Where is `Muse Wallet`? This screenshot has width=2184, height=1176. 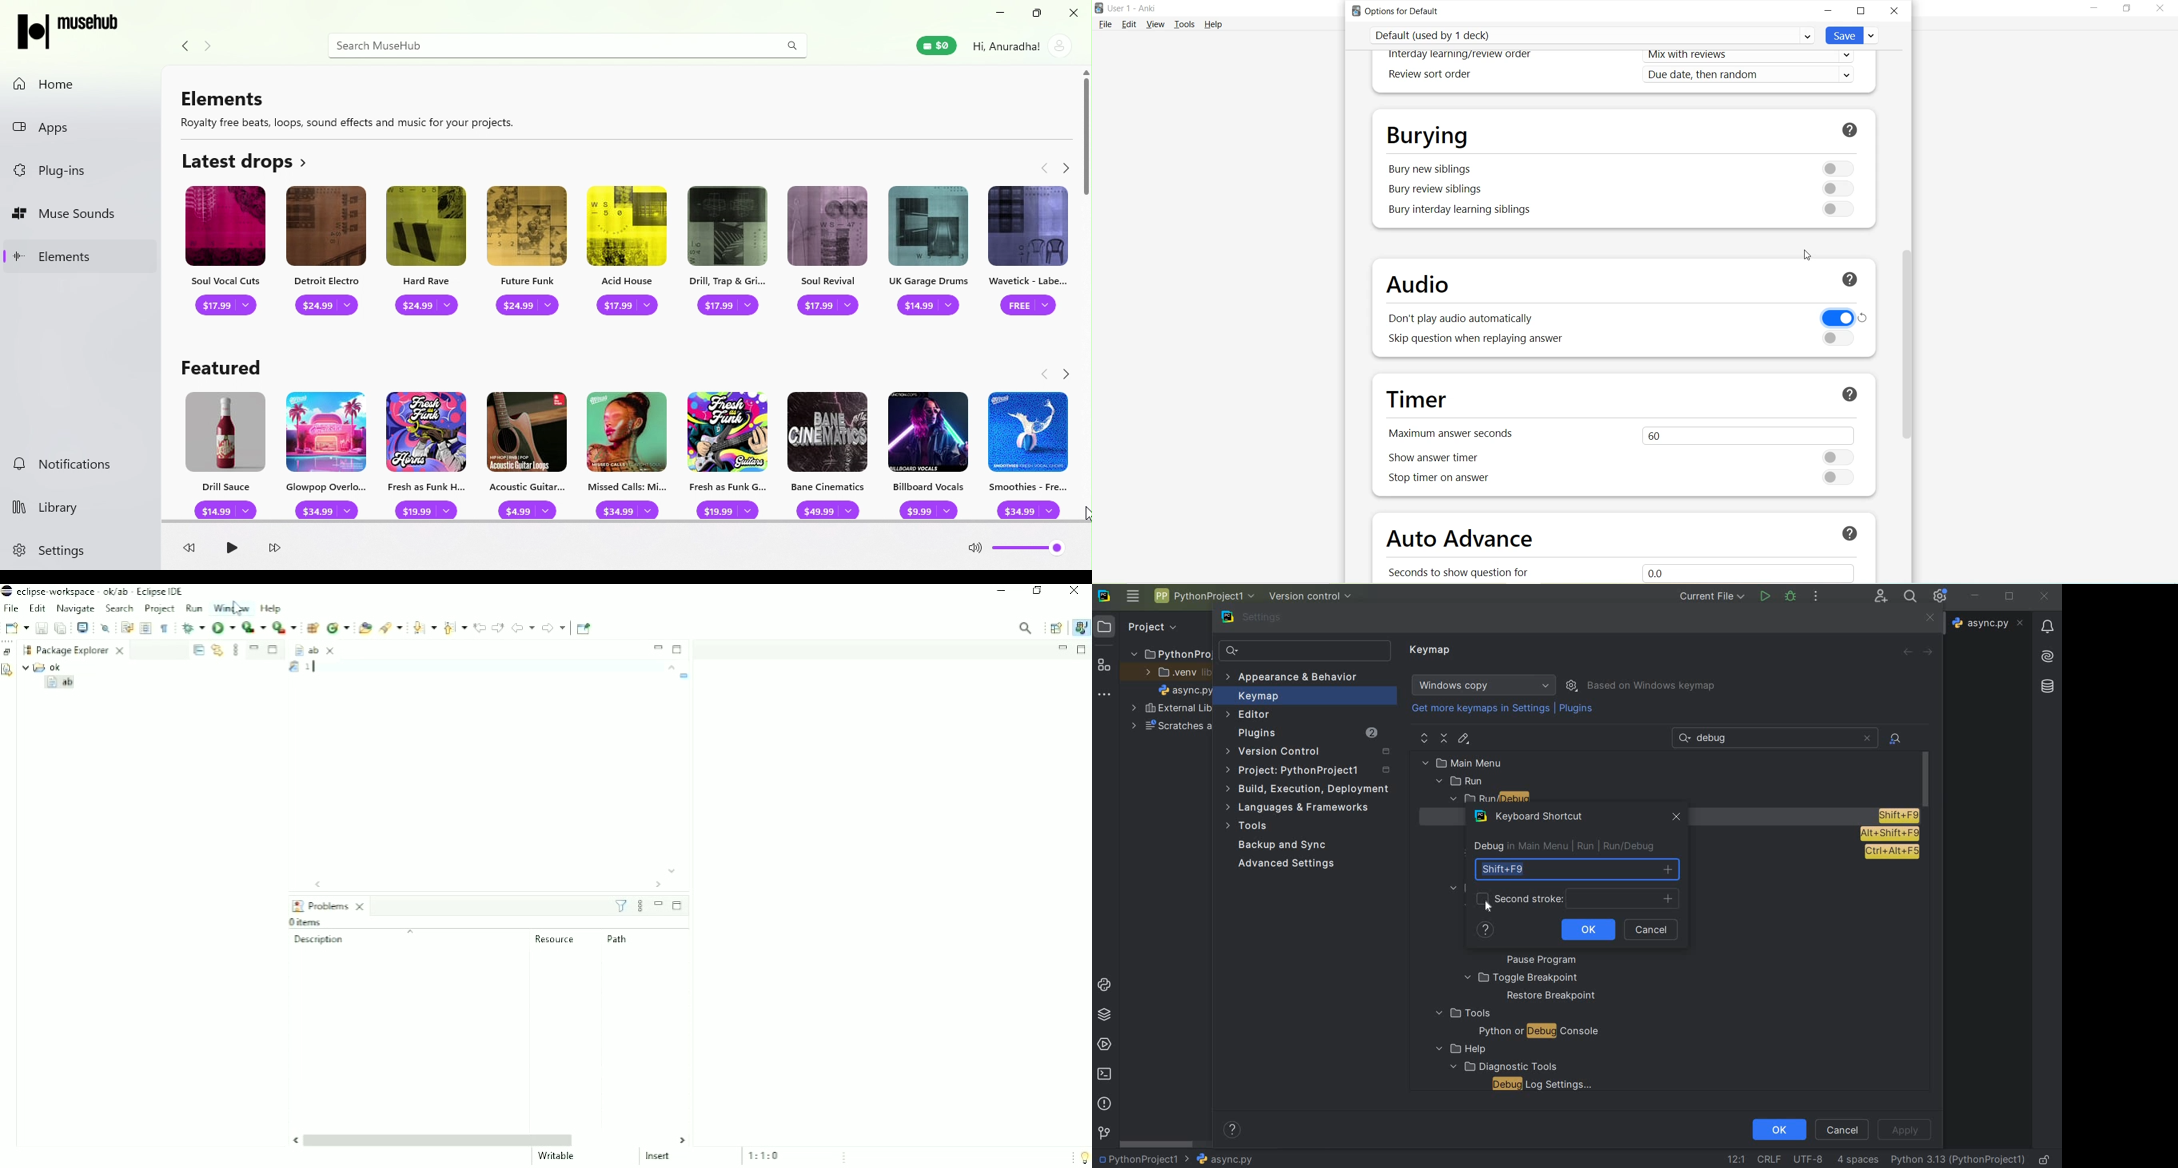 Muse Wallet is located at coordinates (935, 46).